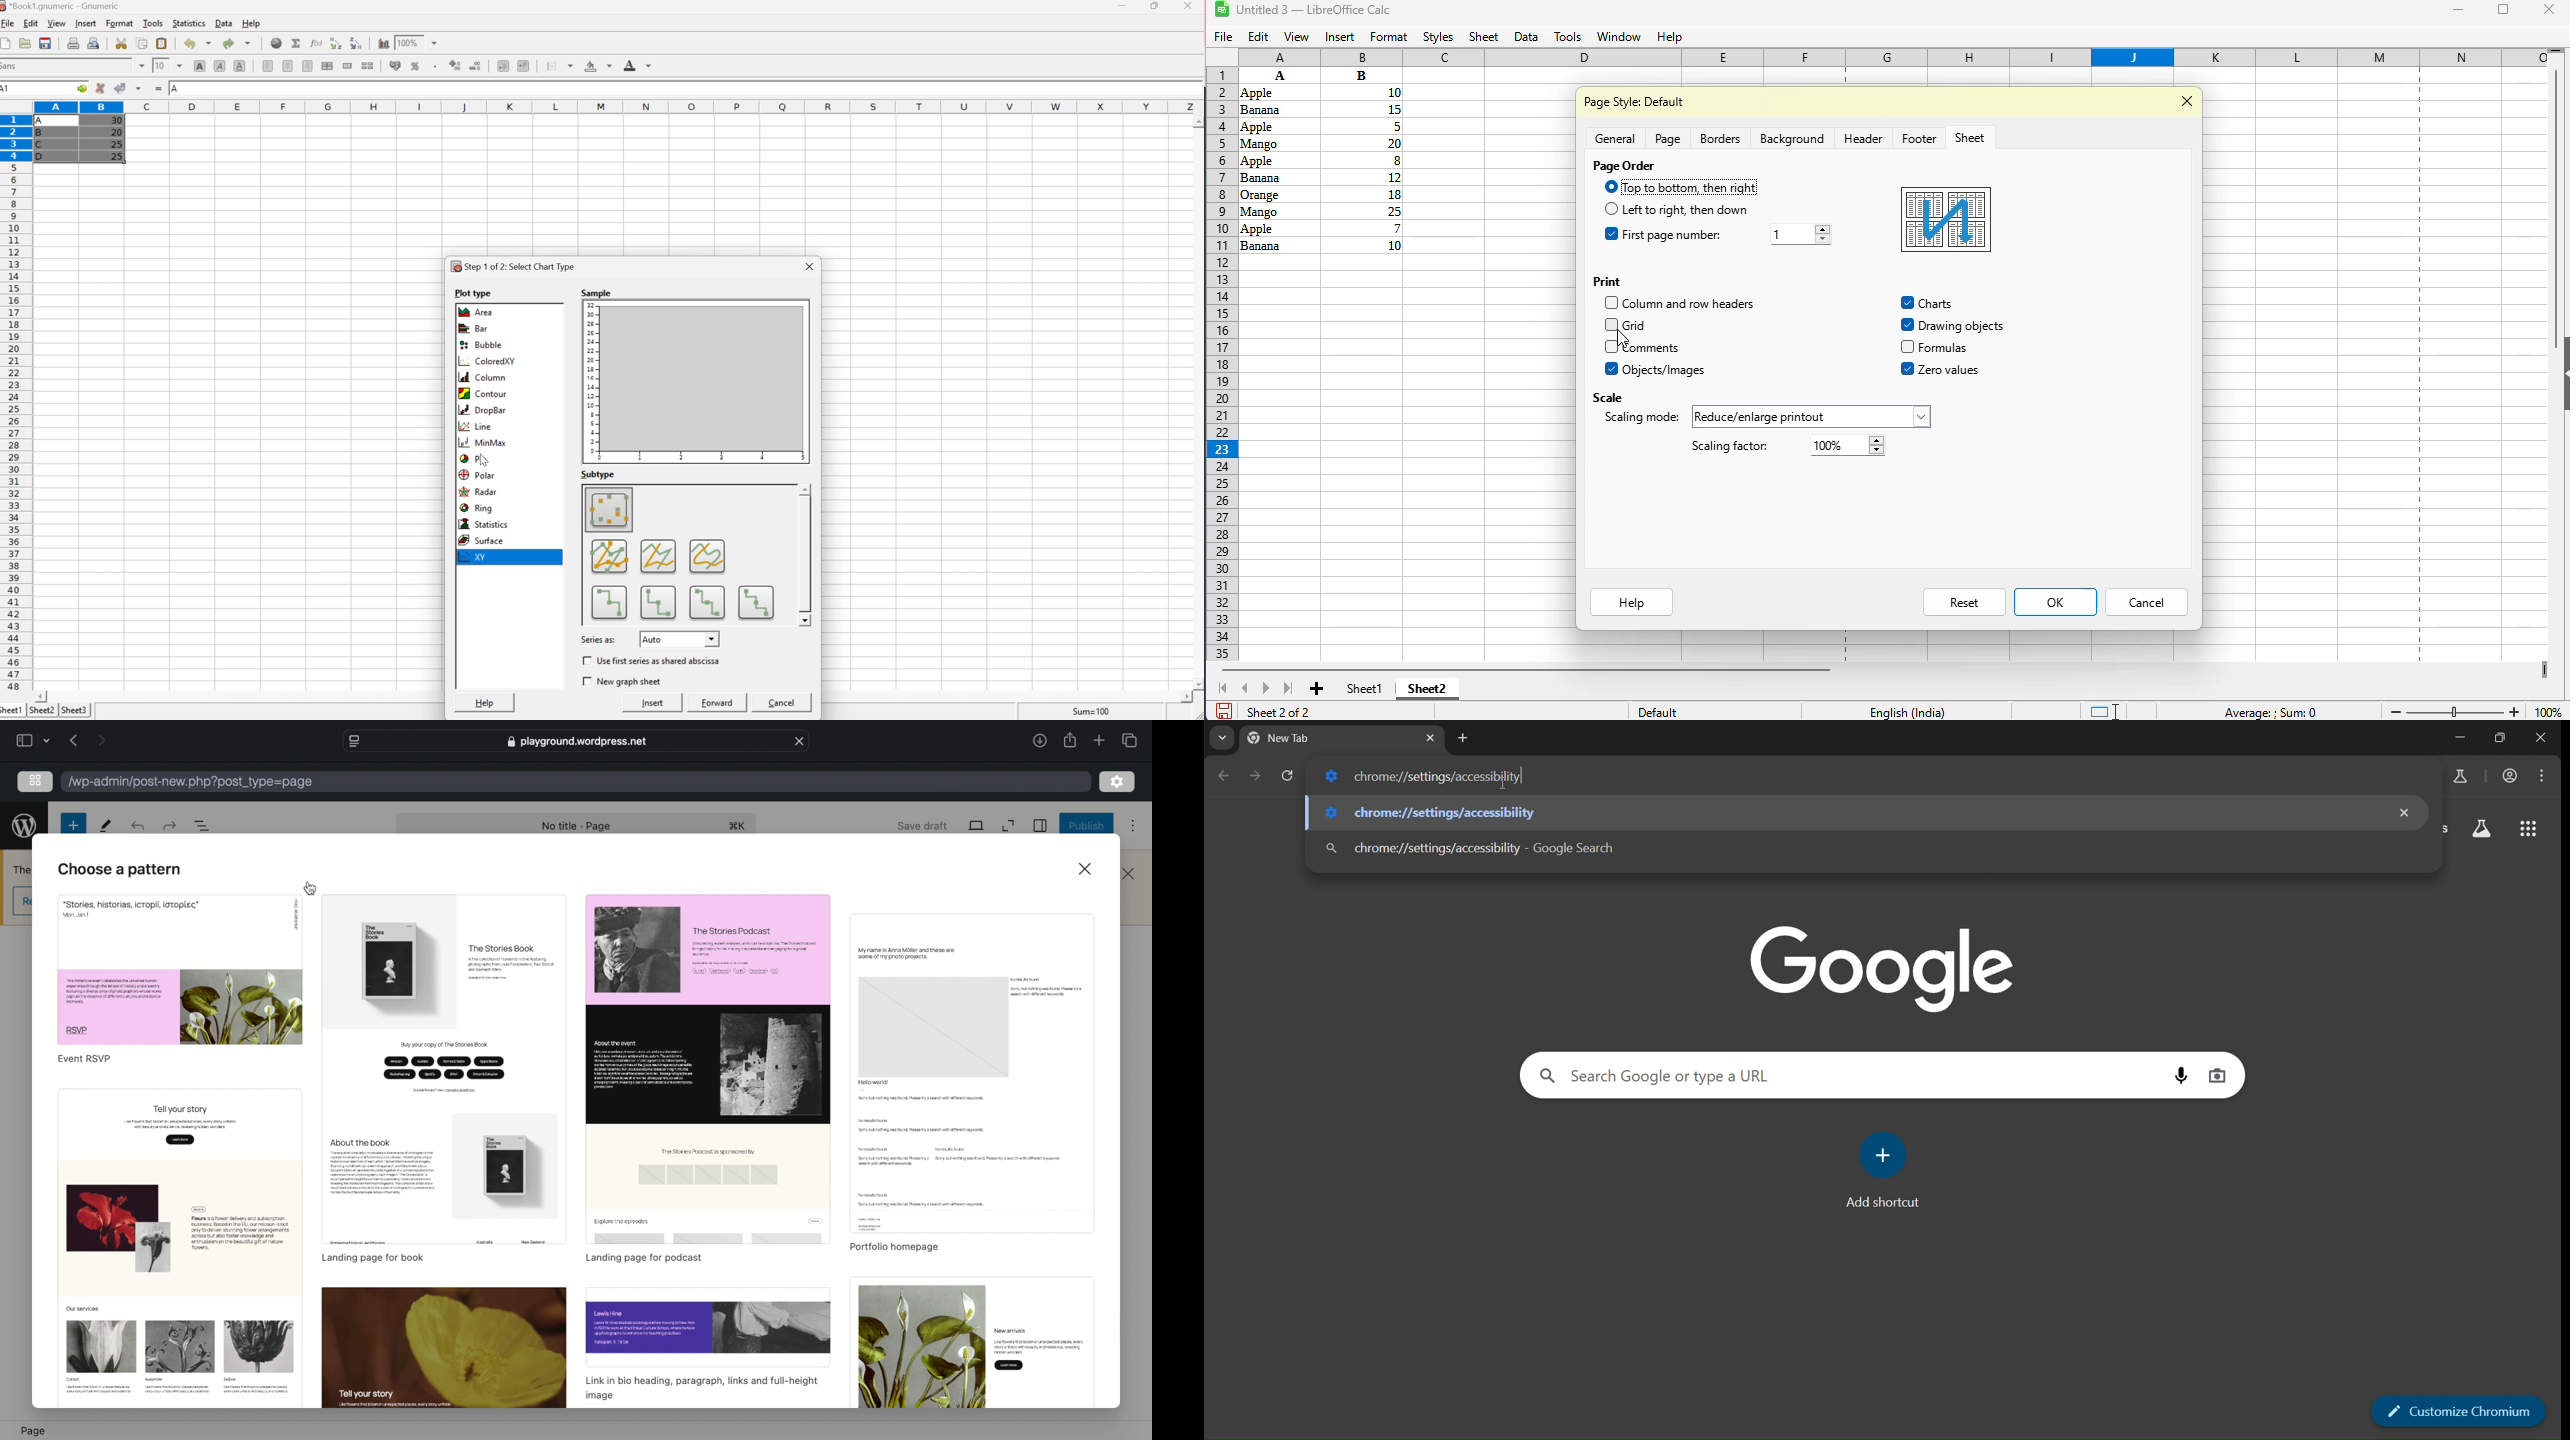  What do you see at coordinates (806, 490) in the screenshot?
I see `Drop Down` at bounding box center [806, 490].